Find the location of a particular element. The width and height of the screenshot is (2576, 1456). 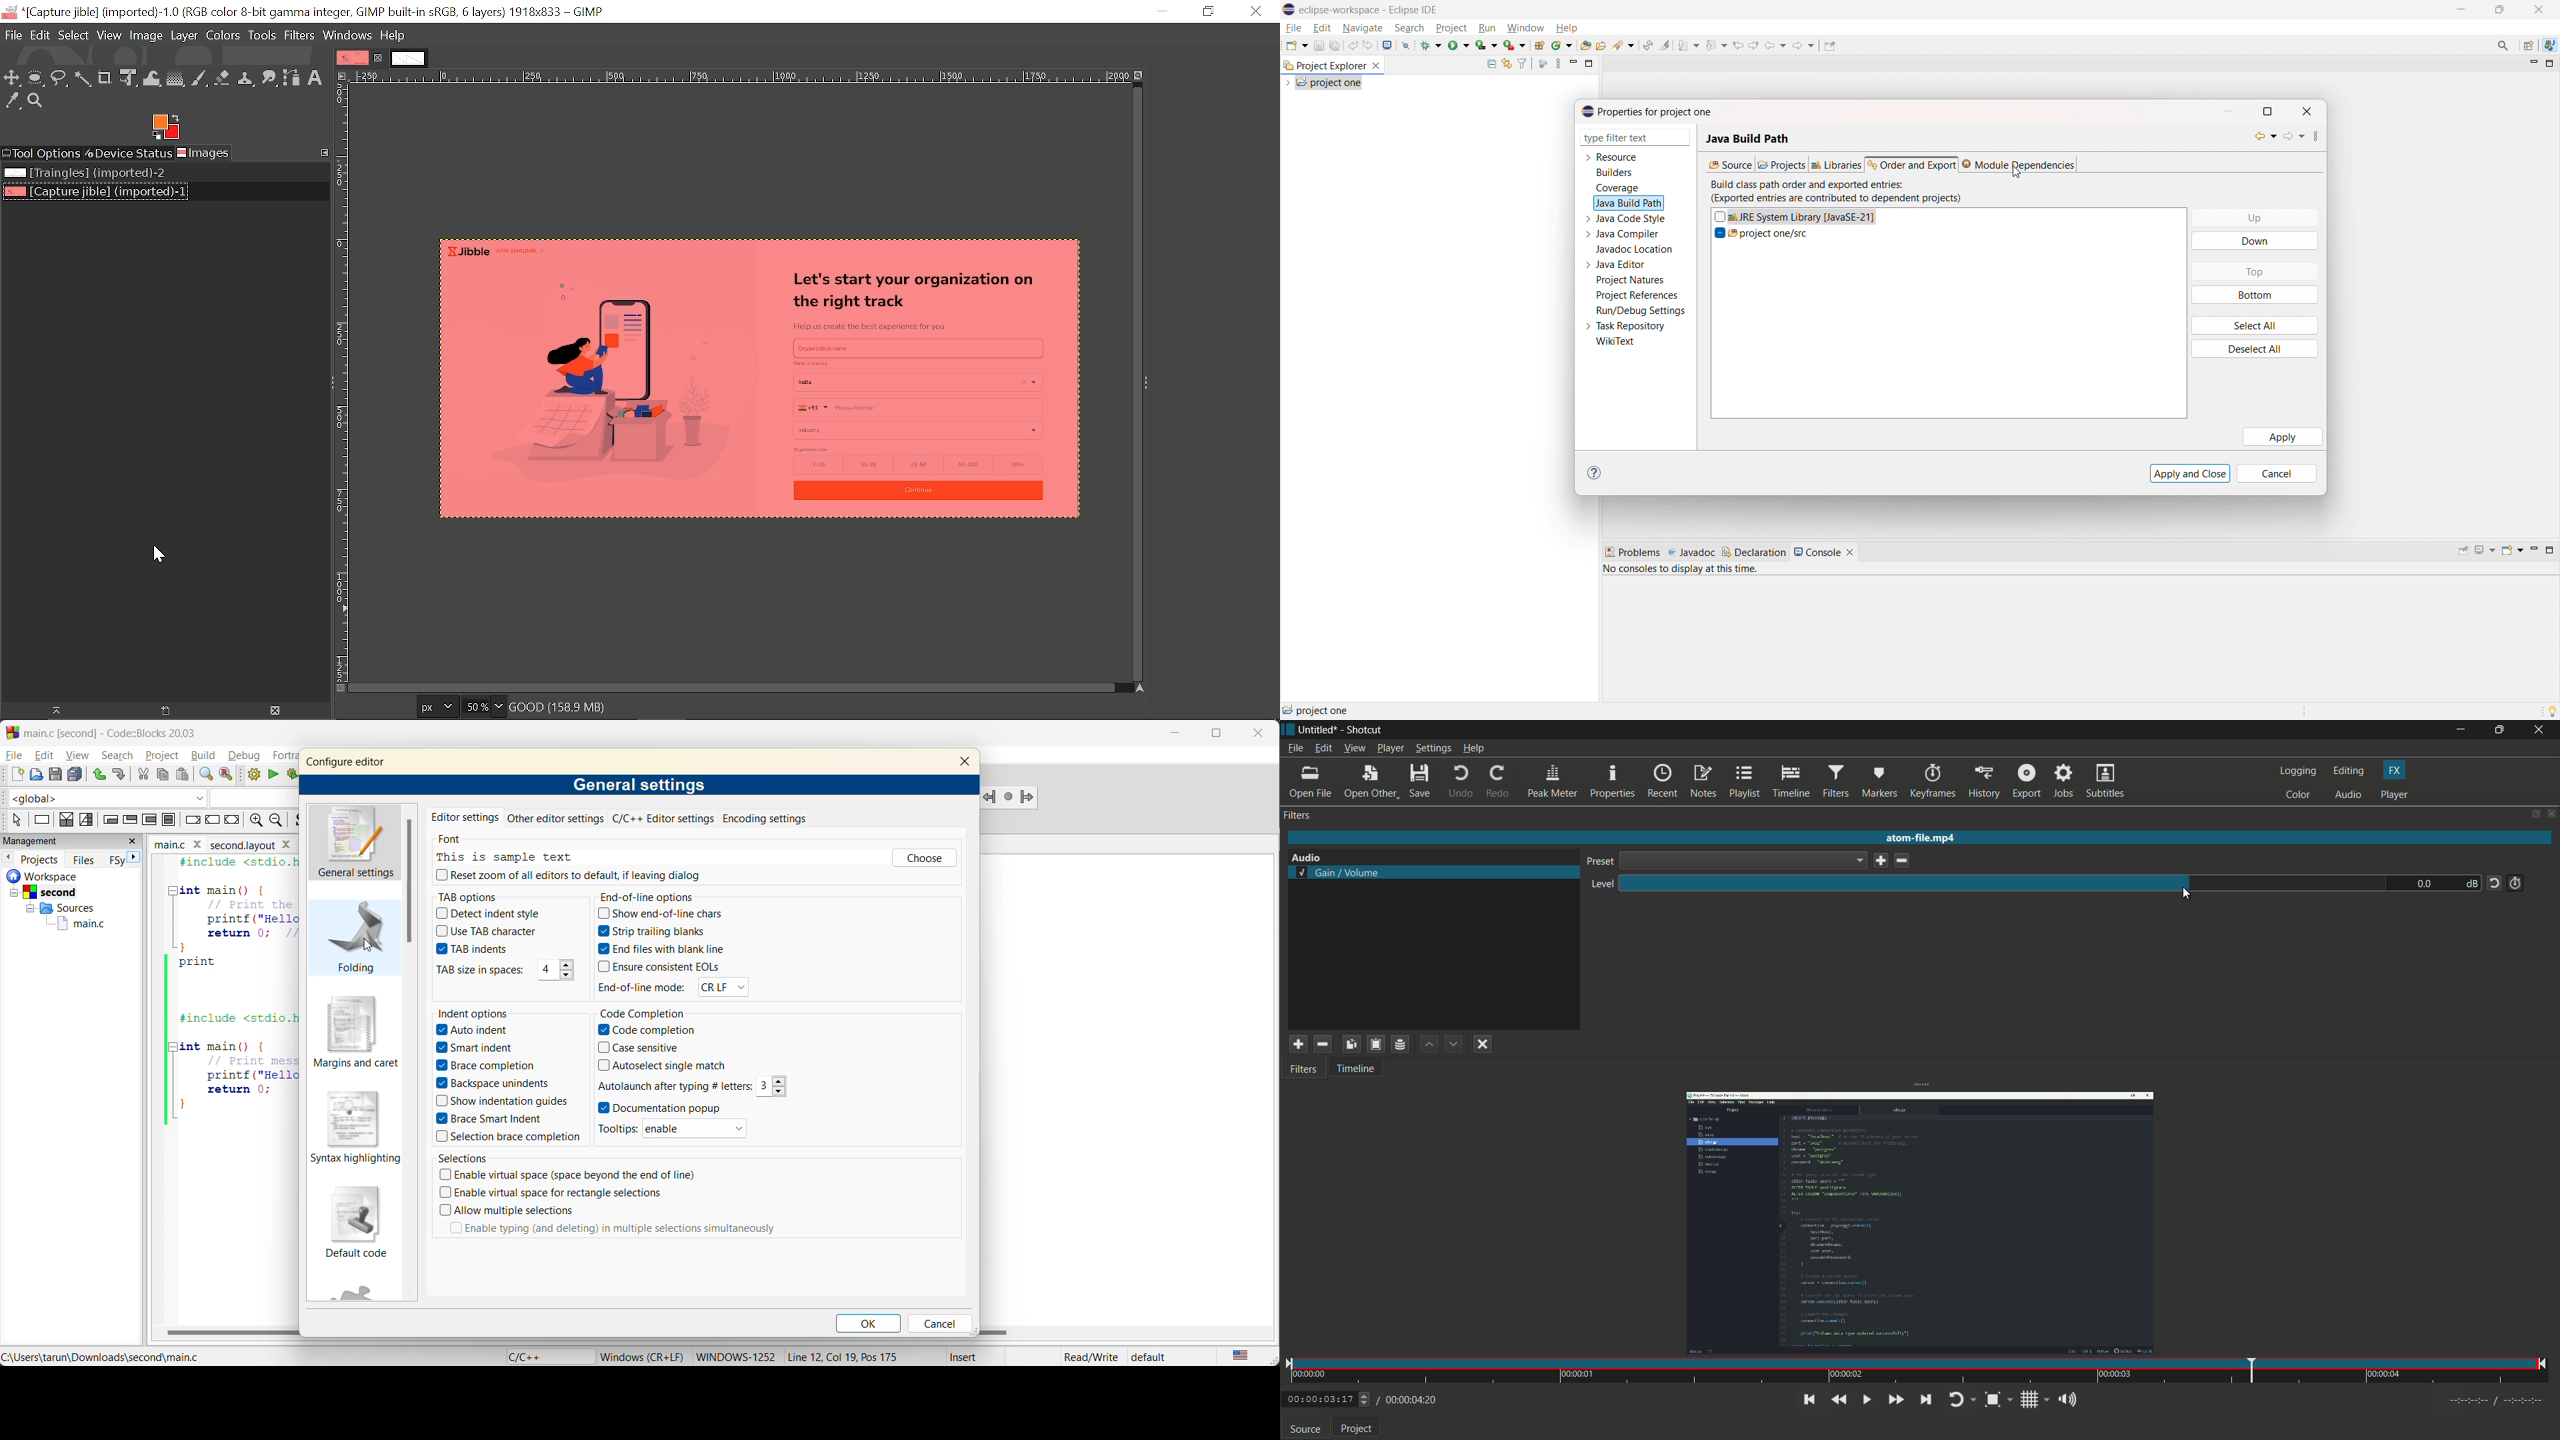

Device status is located at coordinates (129, 154).